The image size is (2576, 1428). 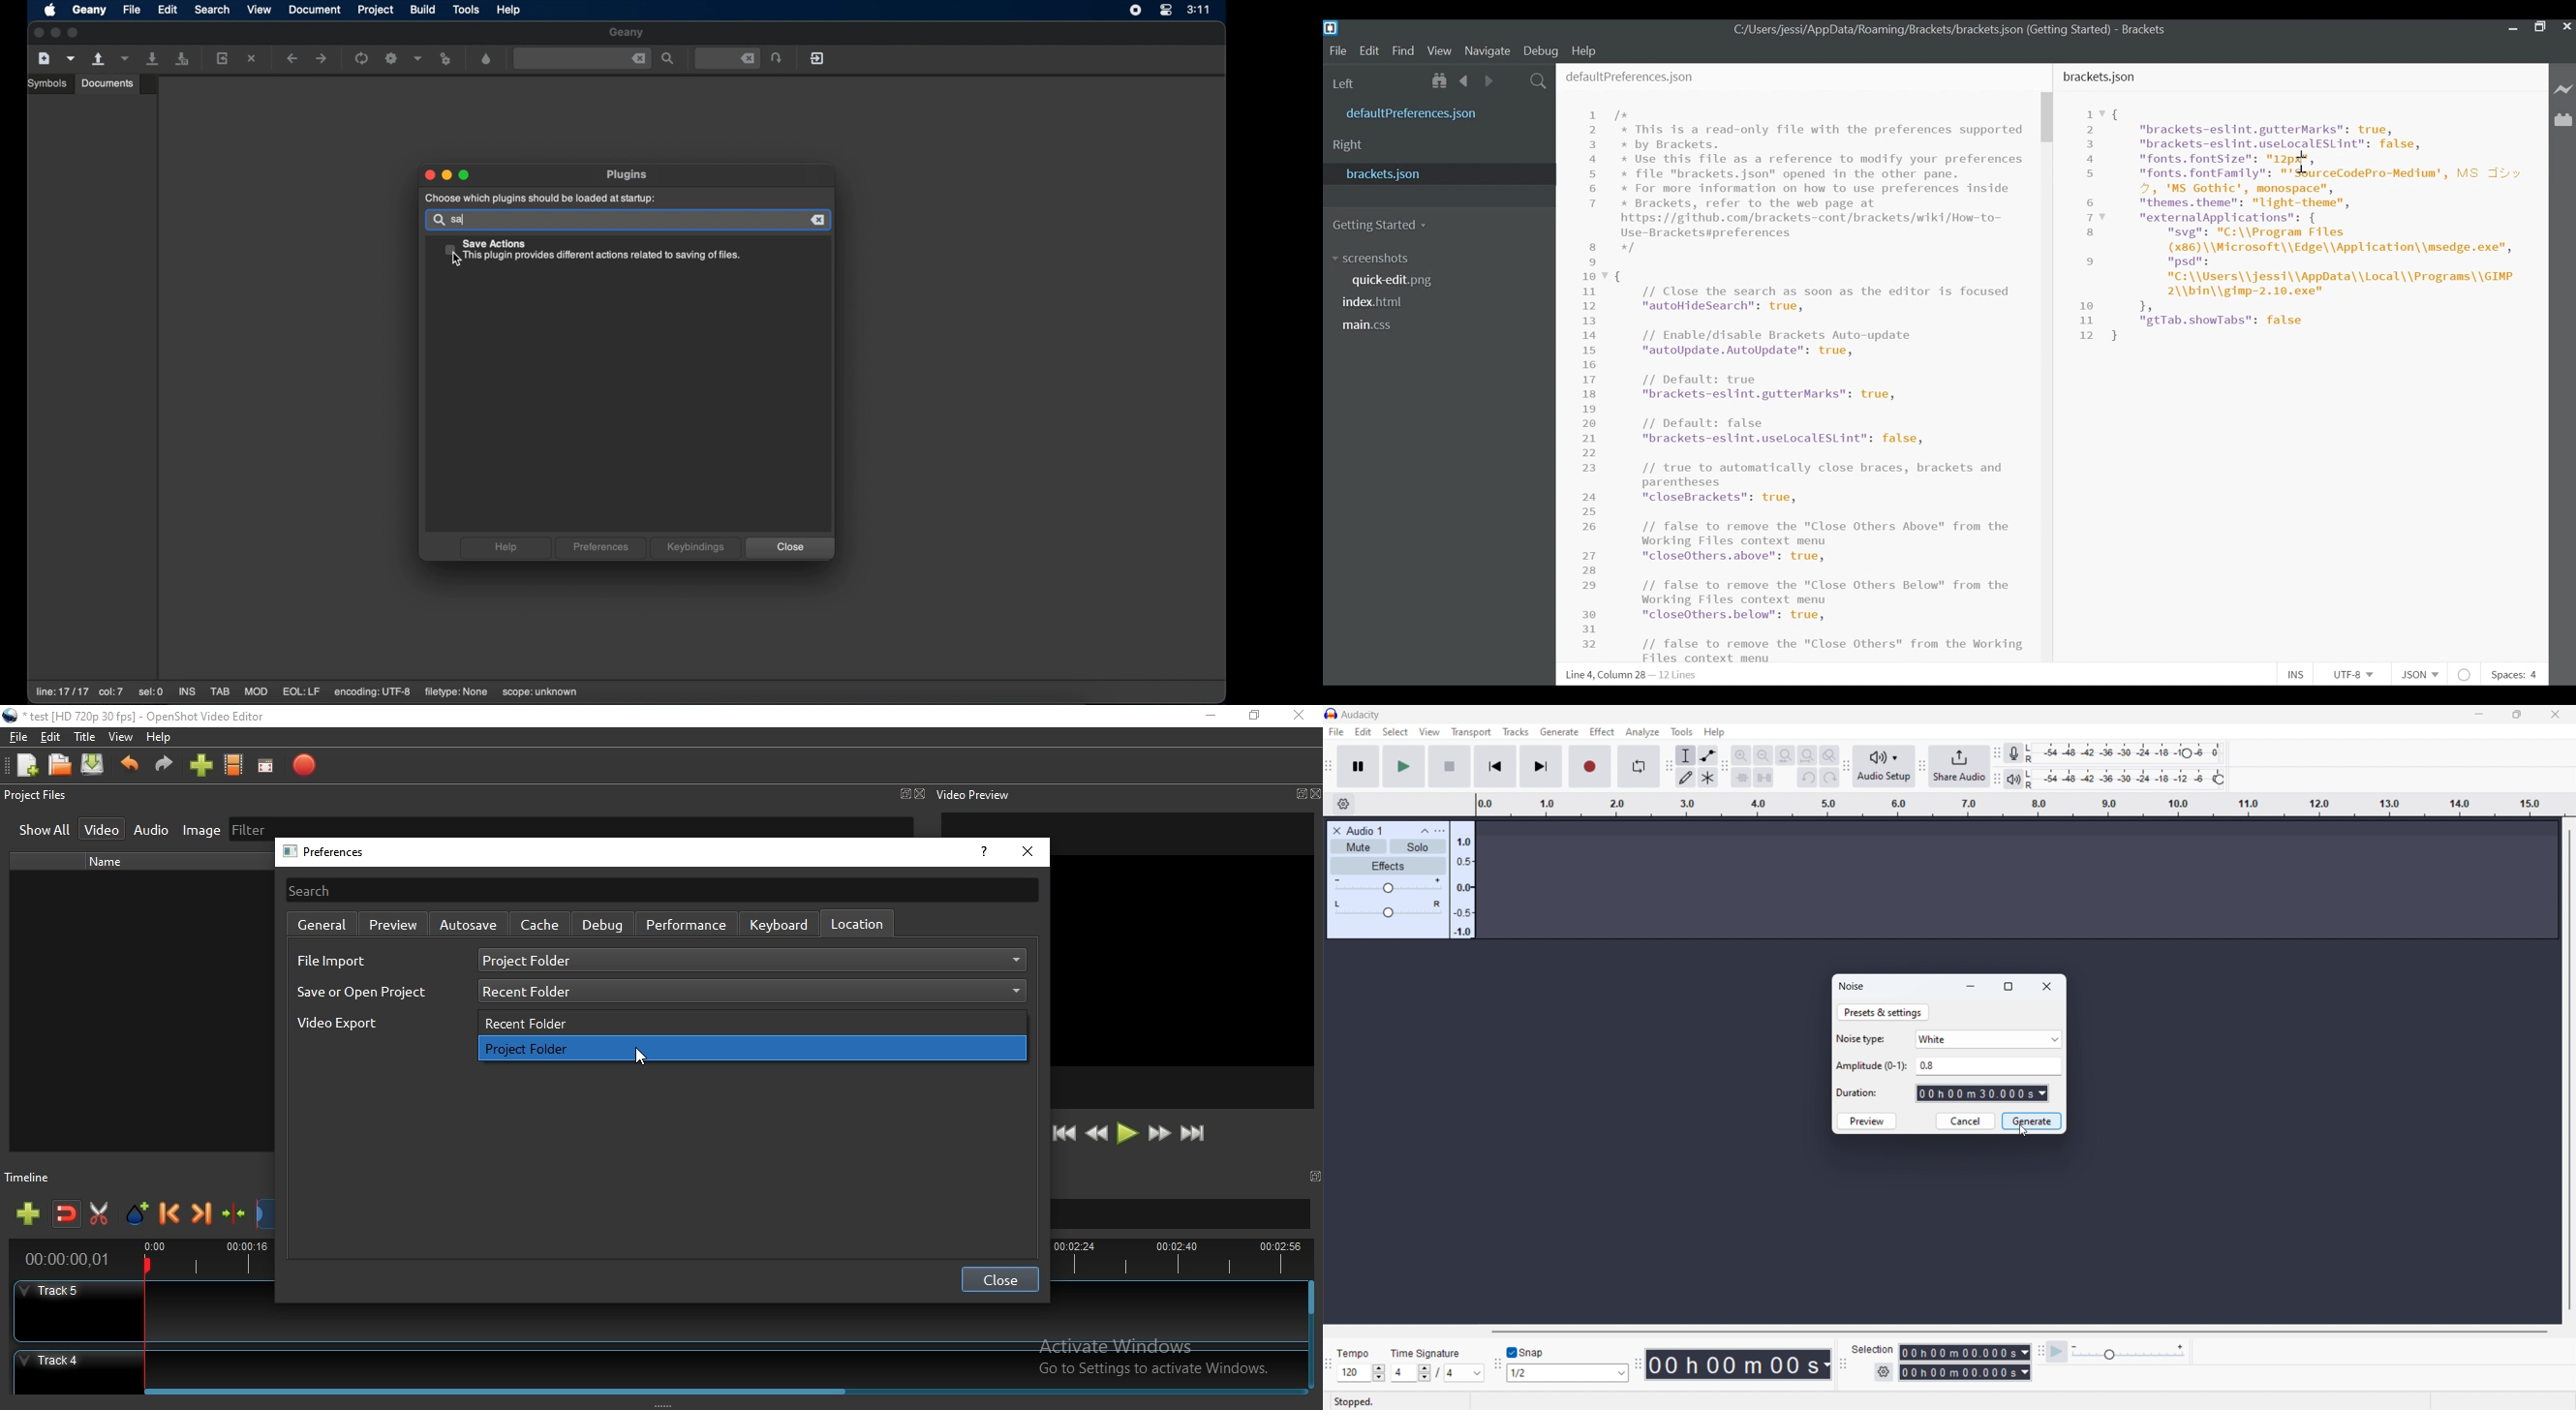 I want to click on perfromance, so click(x=687, y=925).